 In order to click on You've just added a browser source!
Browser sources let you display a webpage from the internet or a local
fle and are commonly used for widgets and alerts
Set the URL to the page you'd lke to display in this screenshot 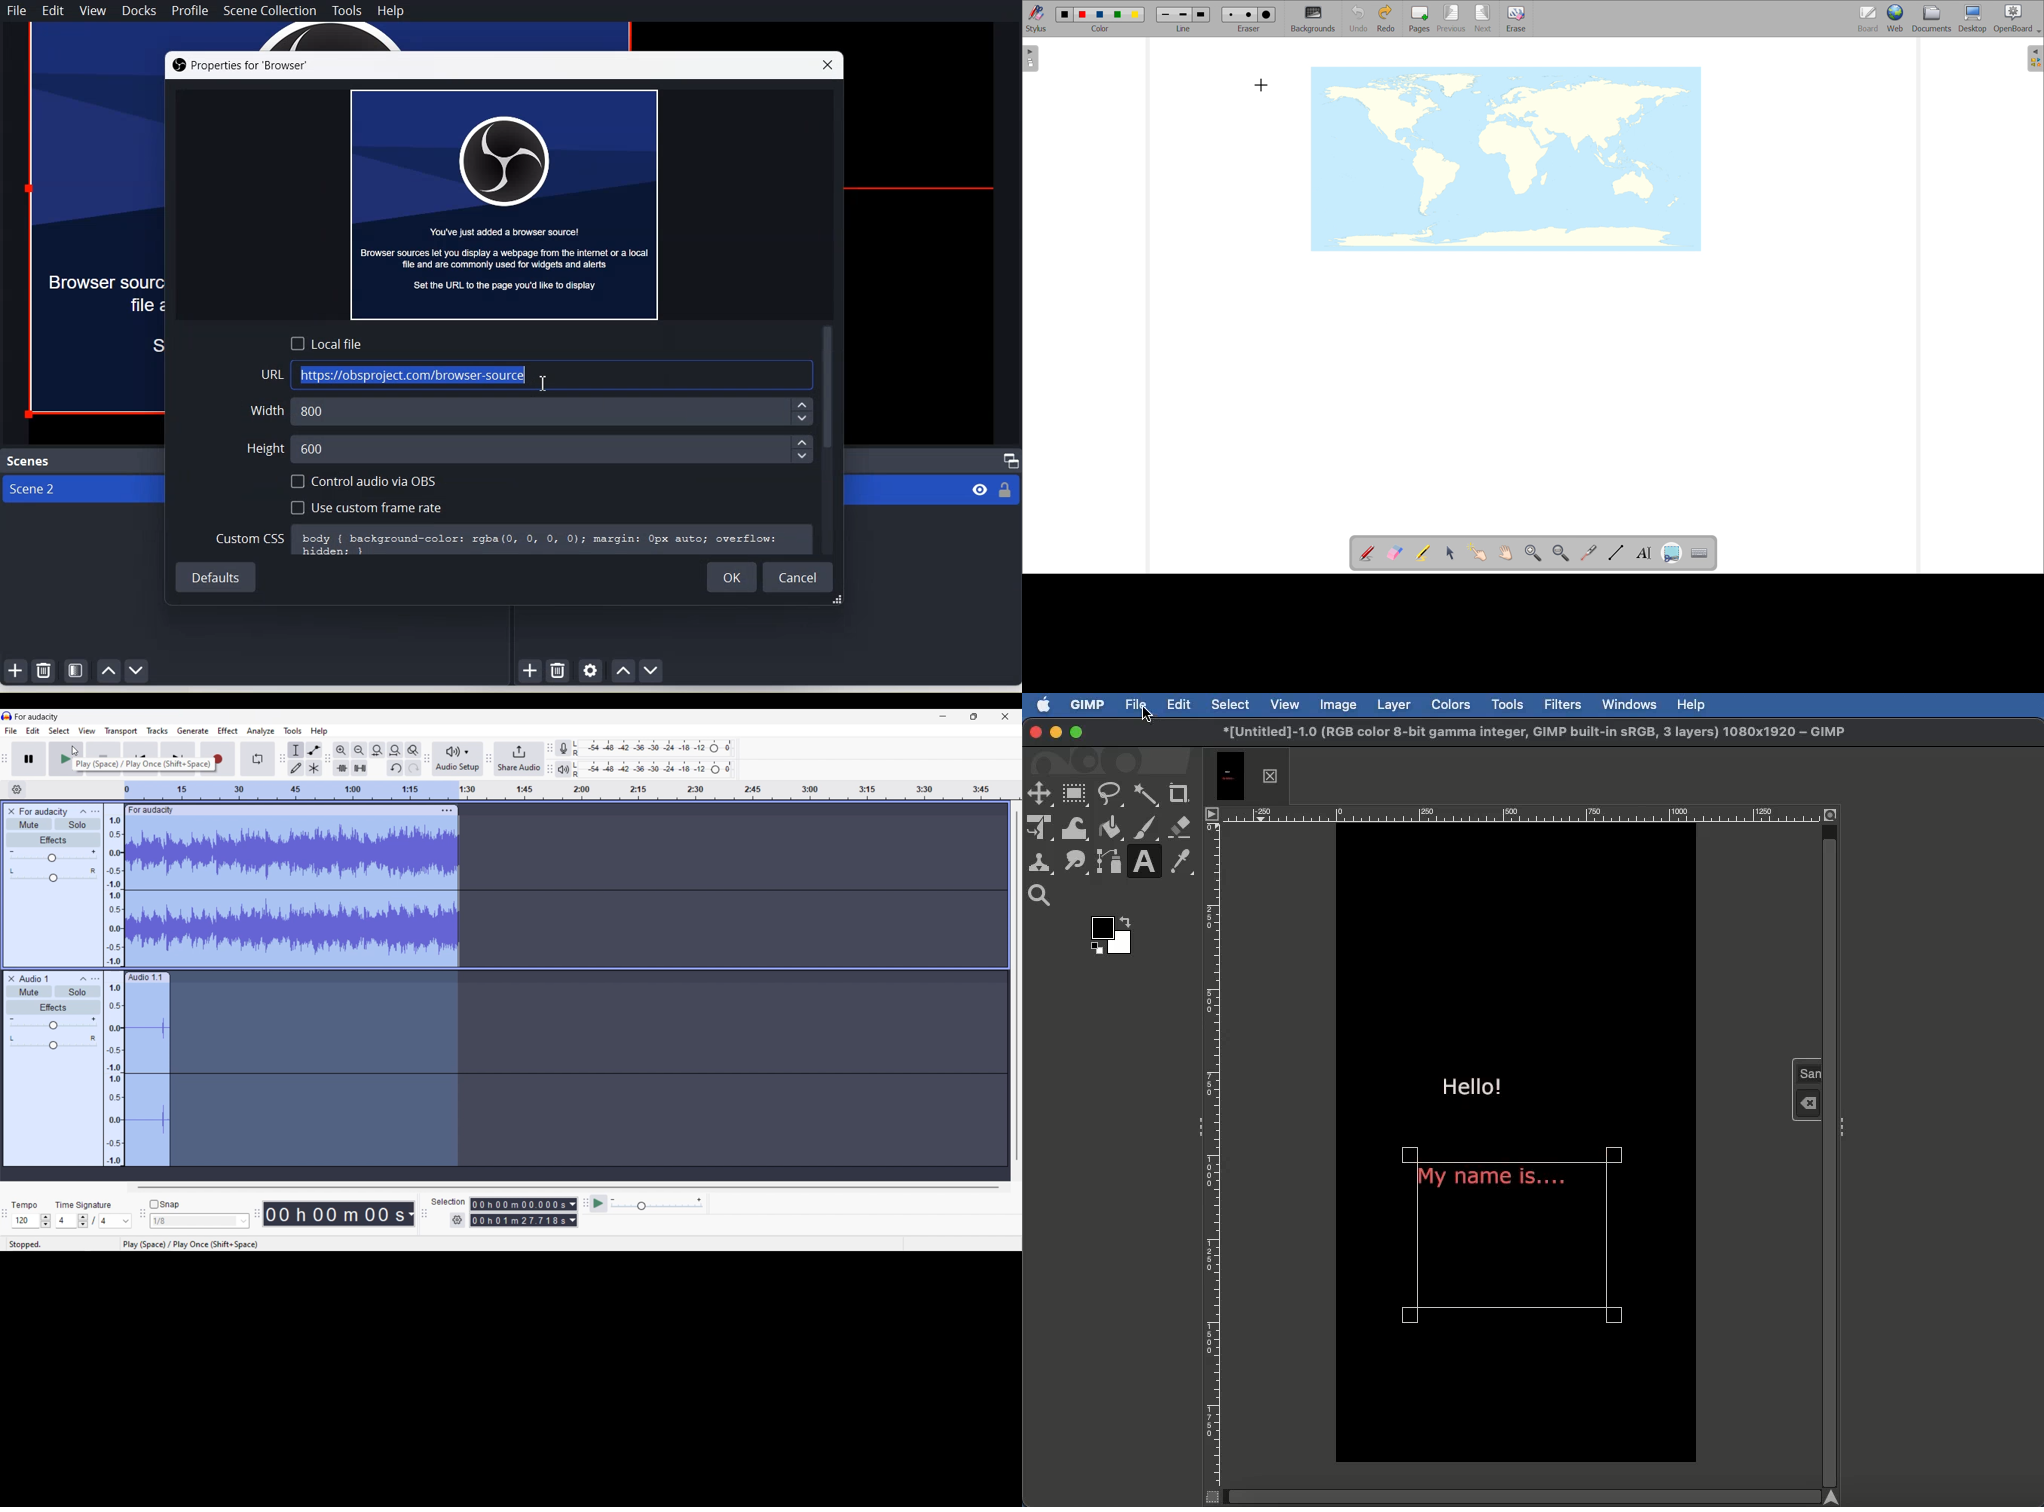, I will do `click(504, 208)`.